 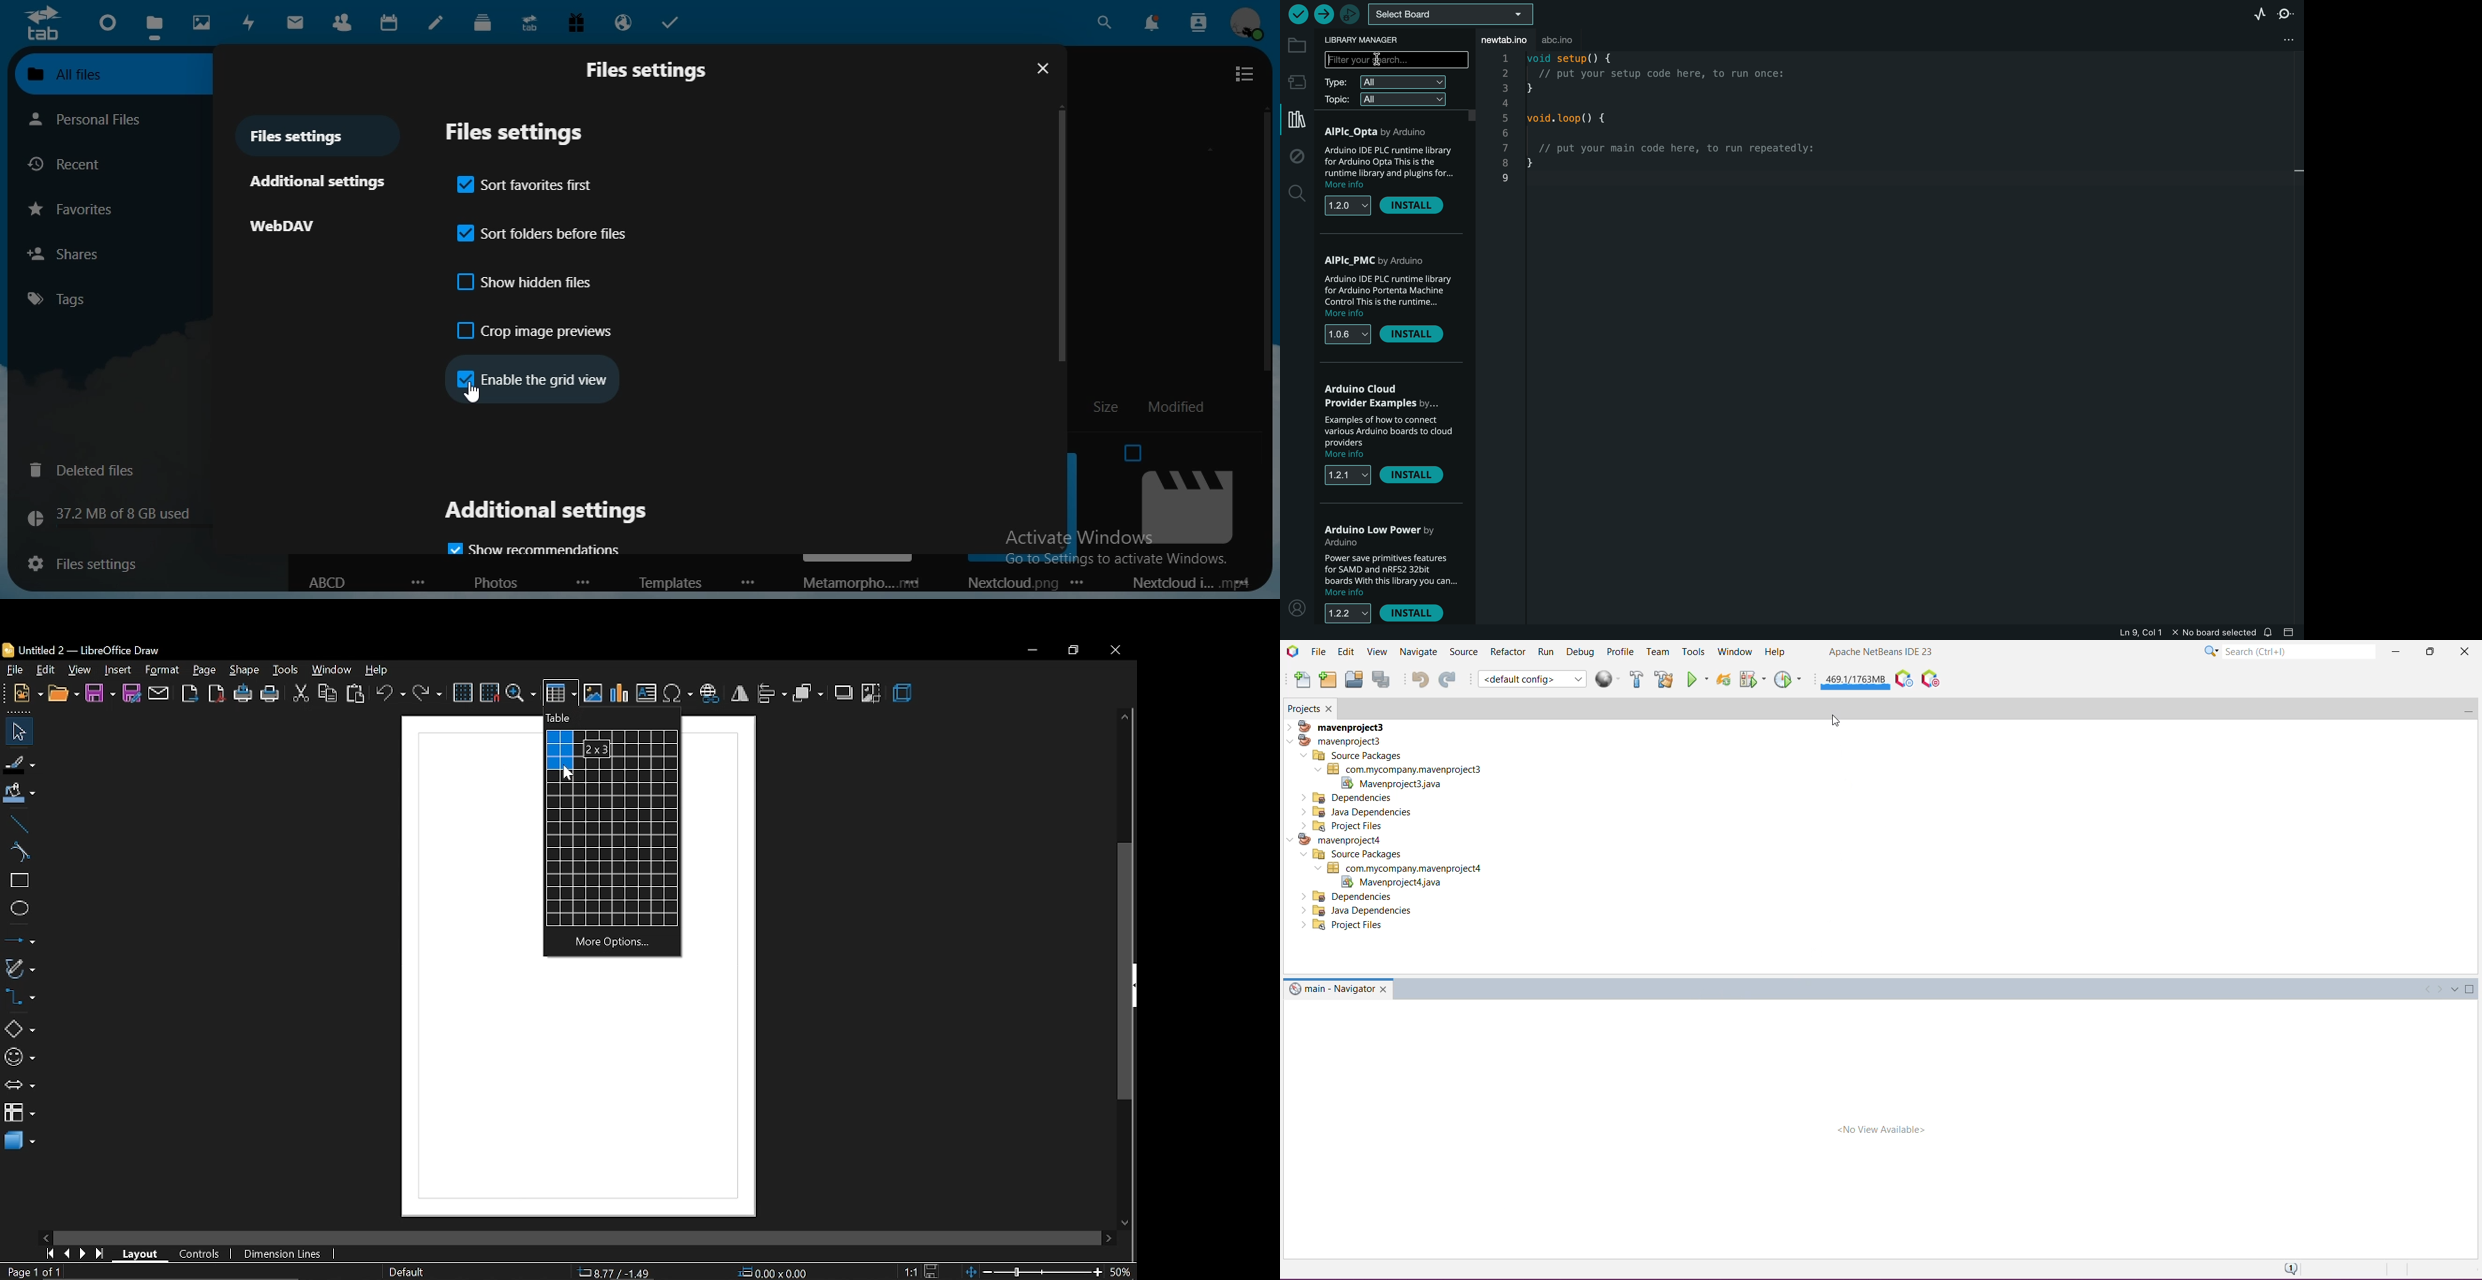 What do you see at coordinates (775, 1273) in the screenshot?
I see `0.00x0.00` at bounding box center [775, 1273].